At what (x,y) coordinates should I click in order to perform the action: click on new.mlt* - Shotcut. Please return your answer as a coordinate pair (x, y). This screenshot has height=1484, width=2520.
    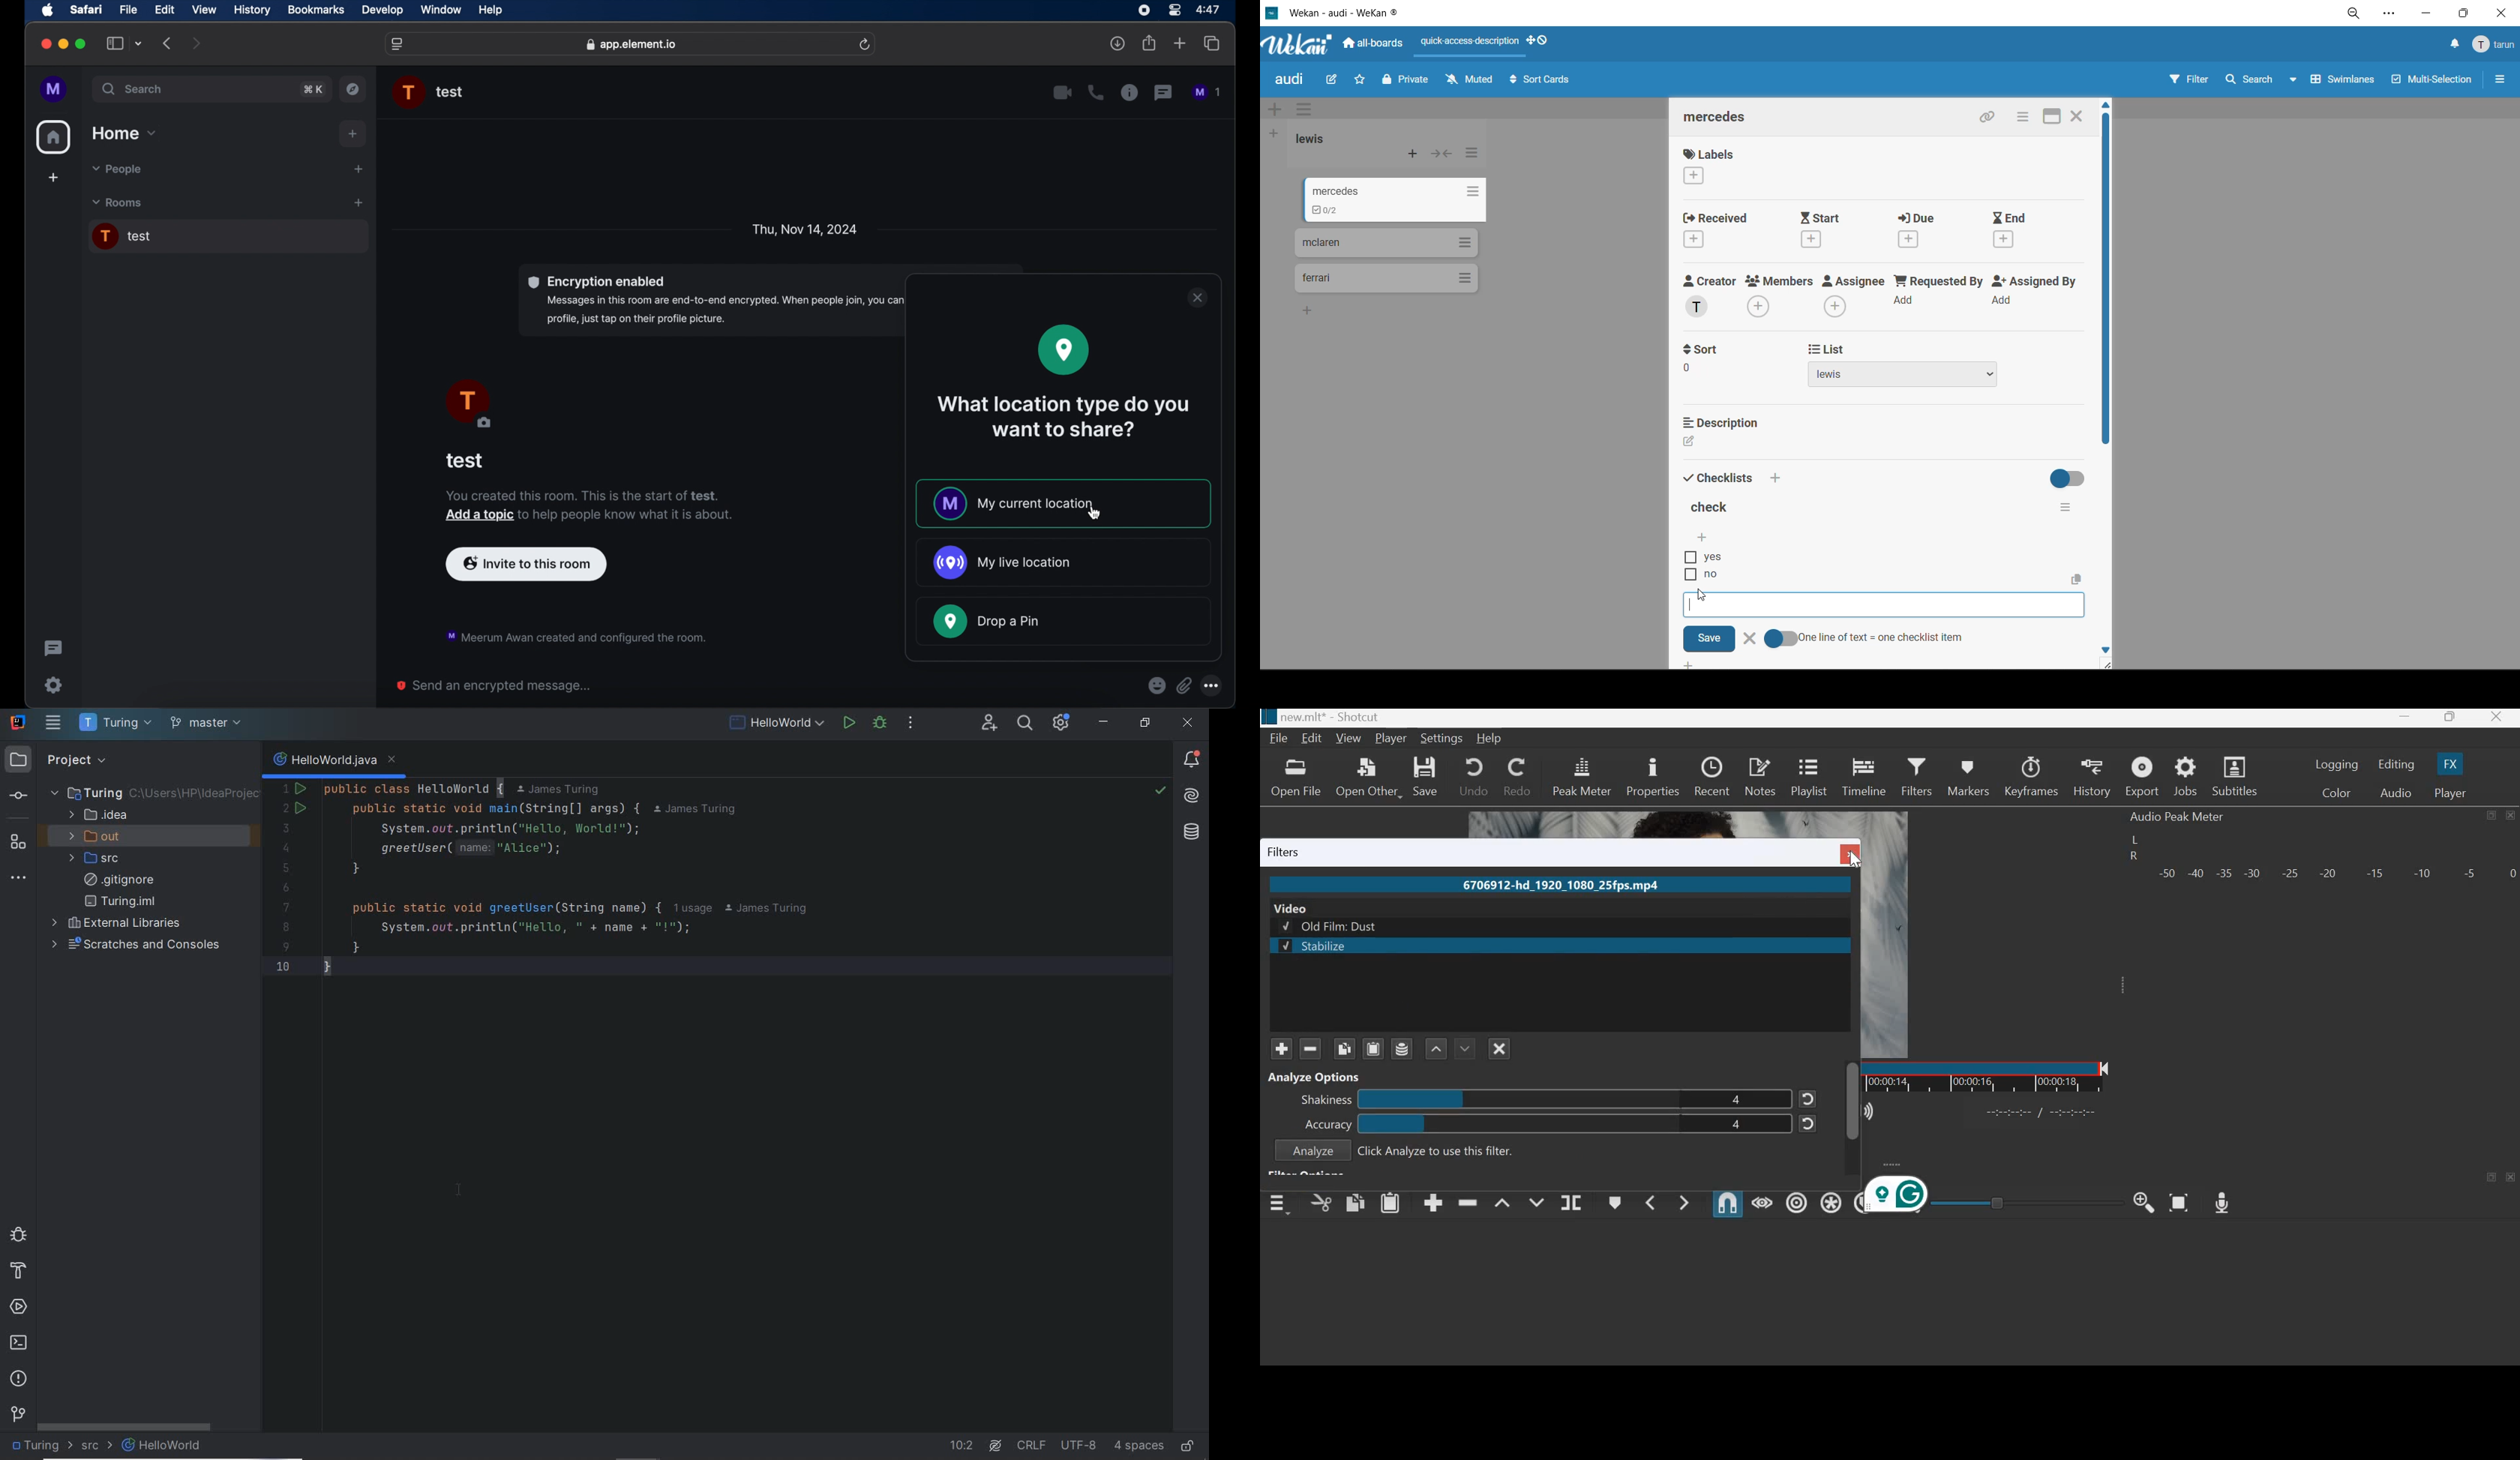
    Looking at the image, I should click on (1329, 718).